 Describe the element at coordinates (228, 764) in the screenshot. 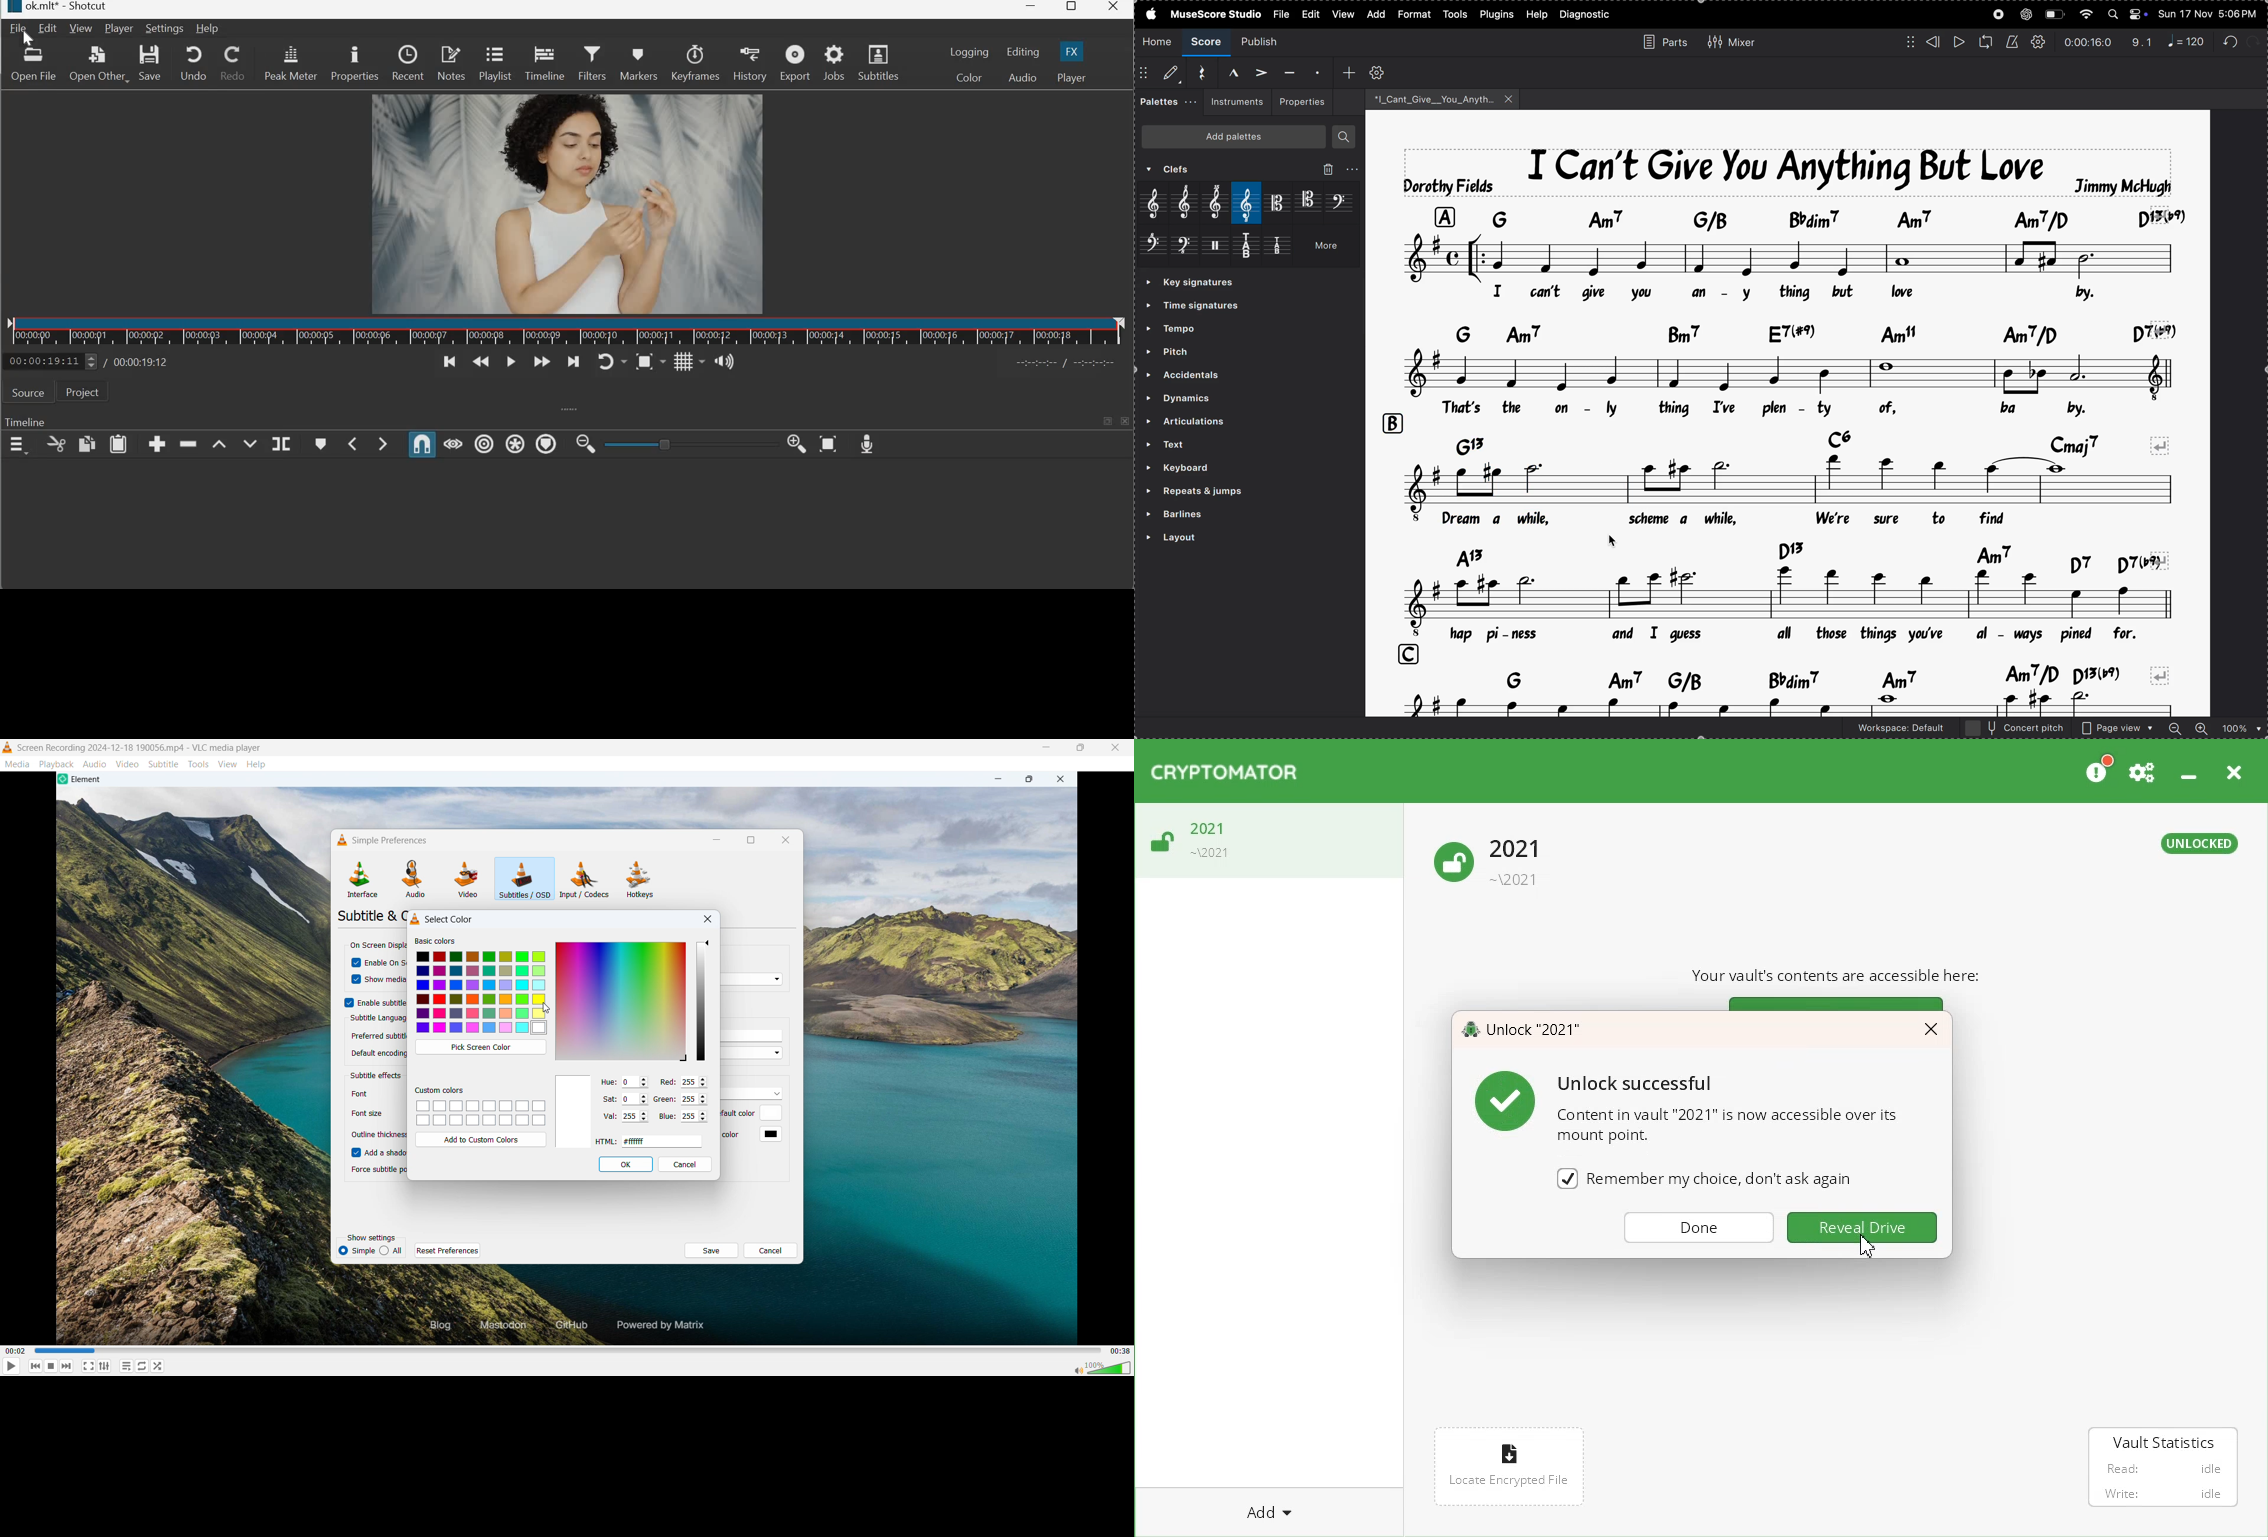

I see `View ` at that location.